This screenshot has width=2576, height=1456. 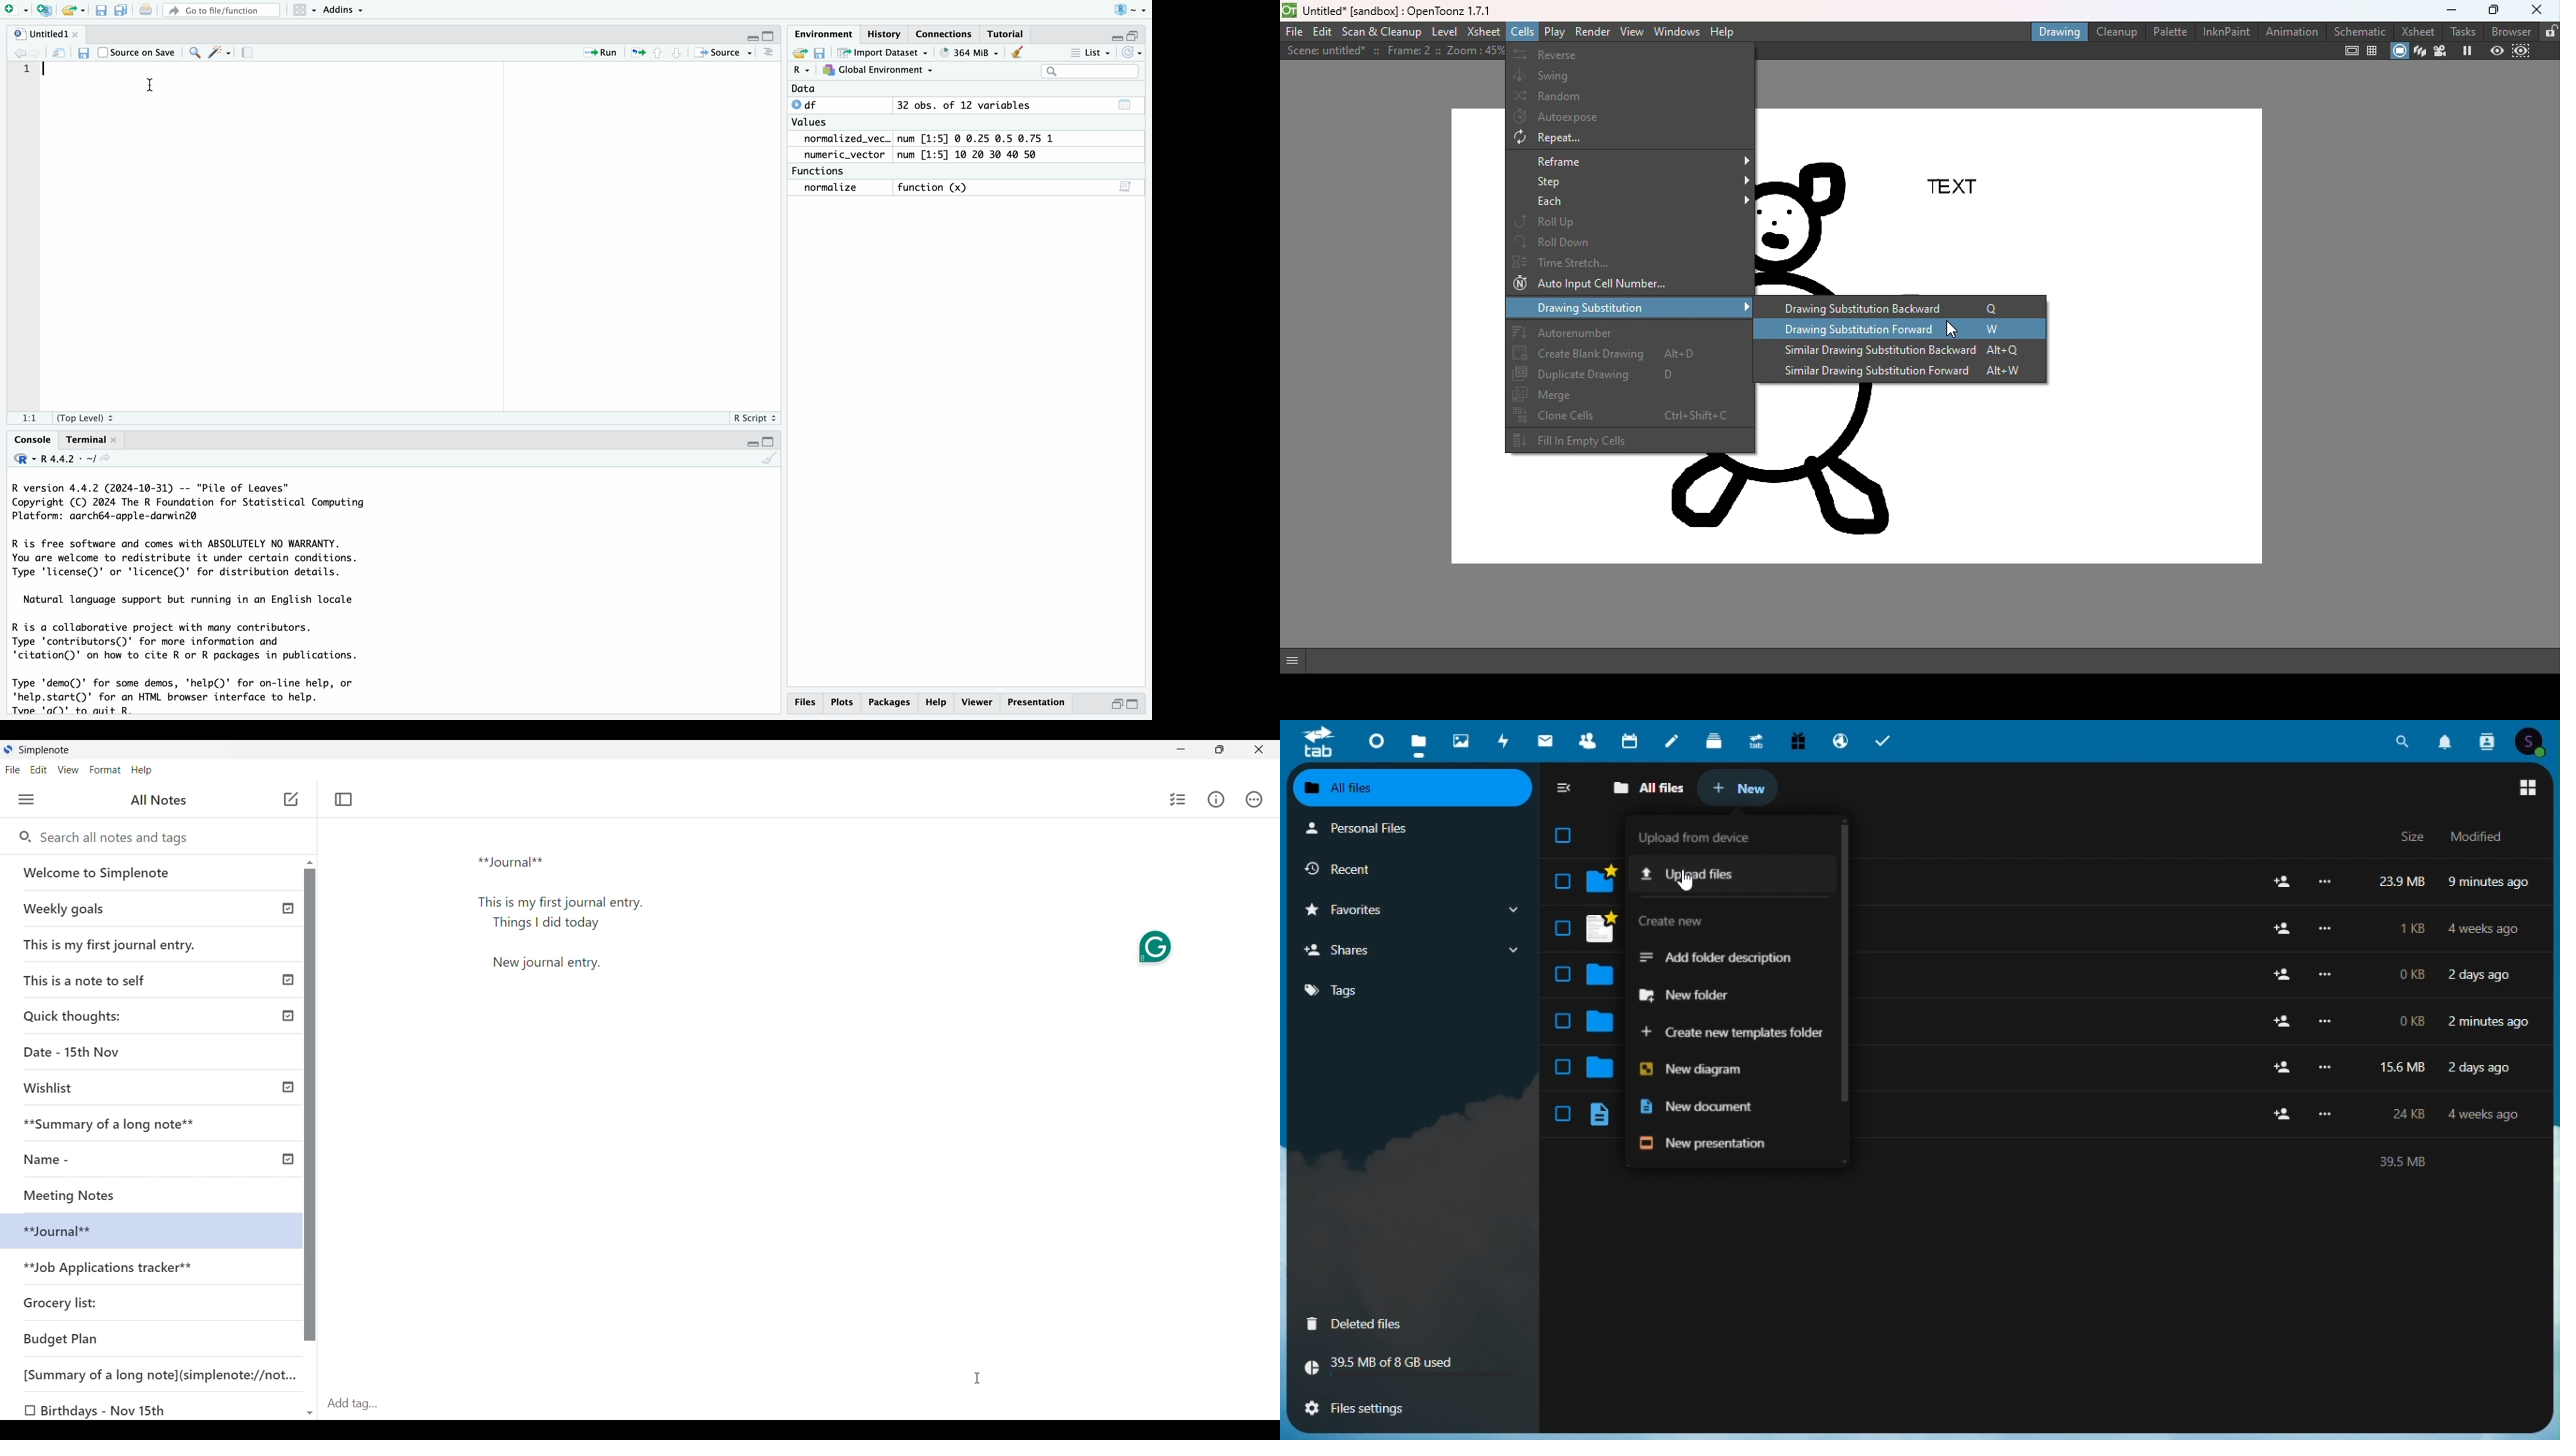 What do you see at coordinates (85, 1193) in the screenshot?
I see `Meeting Notes` at bounding box center [85, 1193].